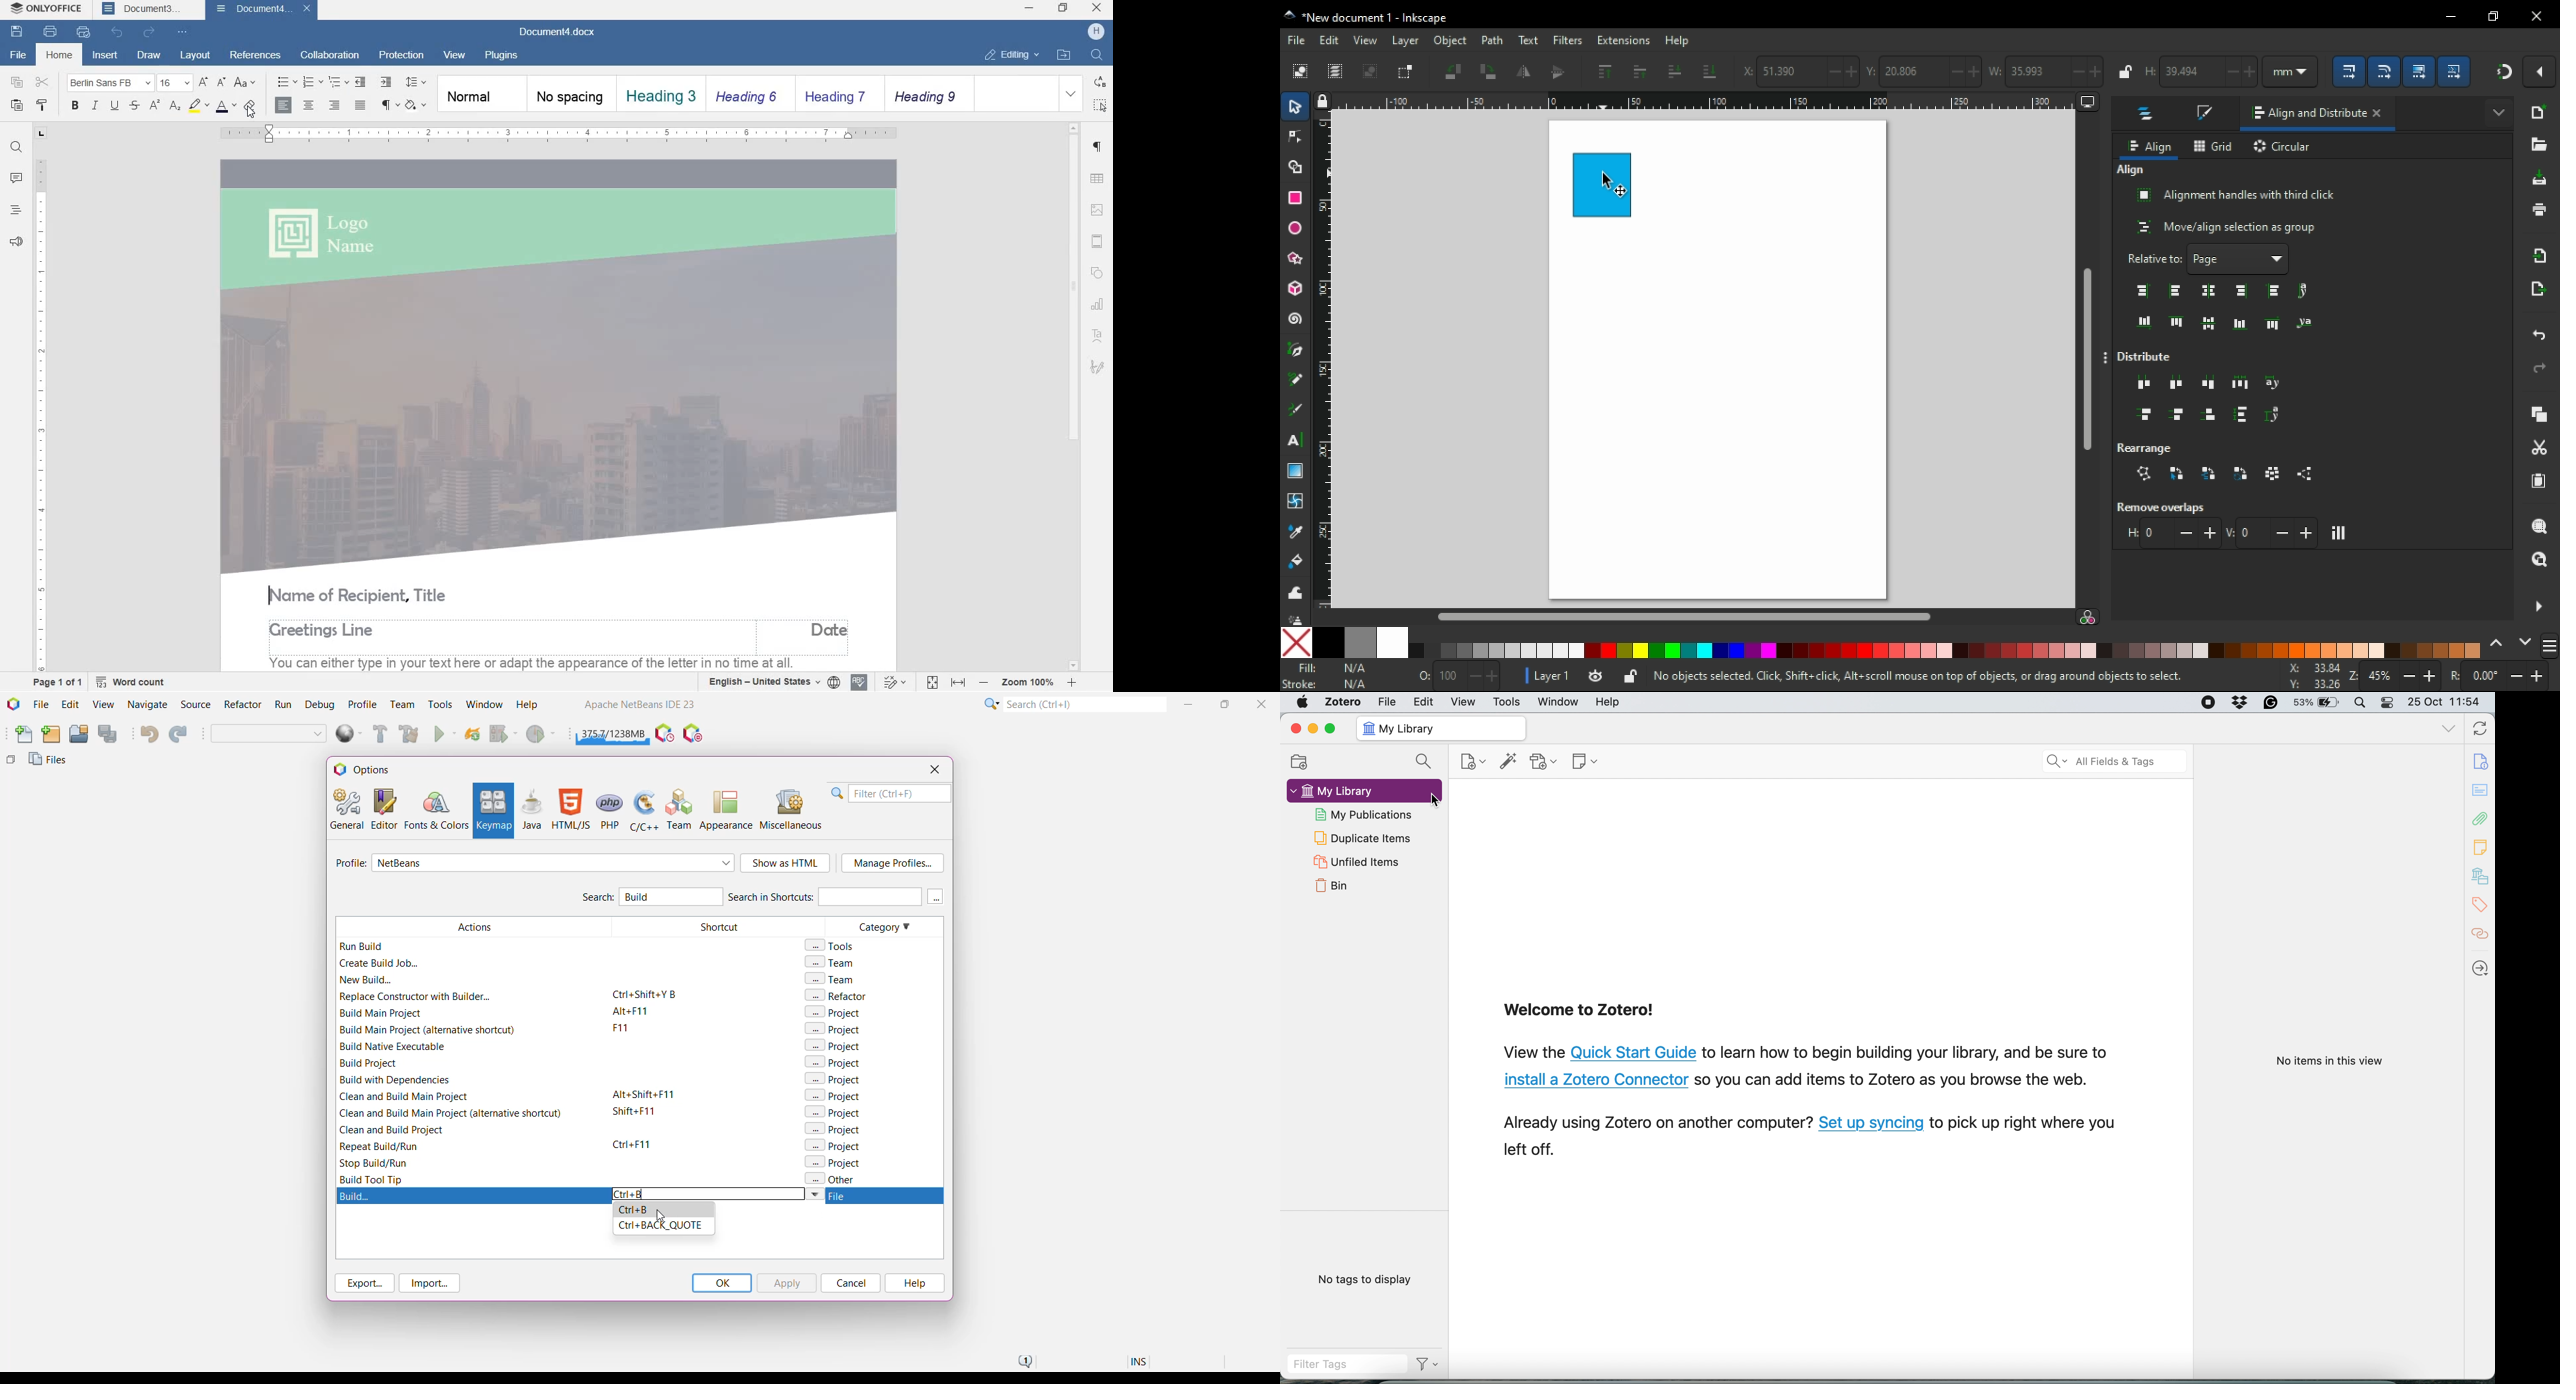 The width and height of the screenshot is (2576, 1400). I want to click on distribute horizontally with even horizontal gaps, so click(2240, 382).